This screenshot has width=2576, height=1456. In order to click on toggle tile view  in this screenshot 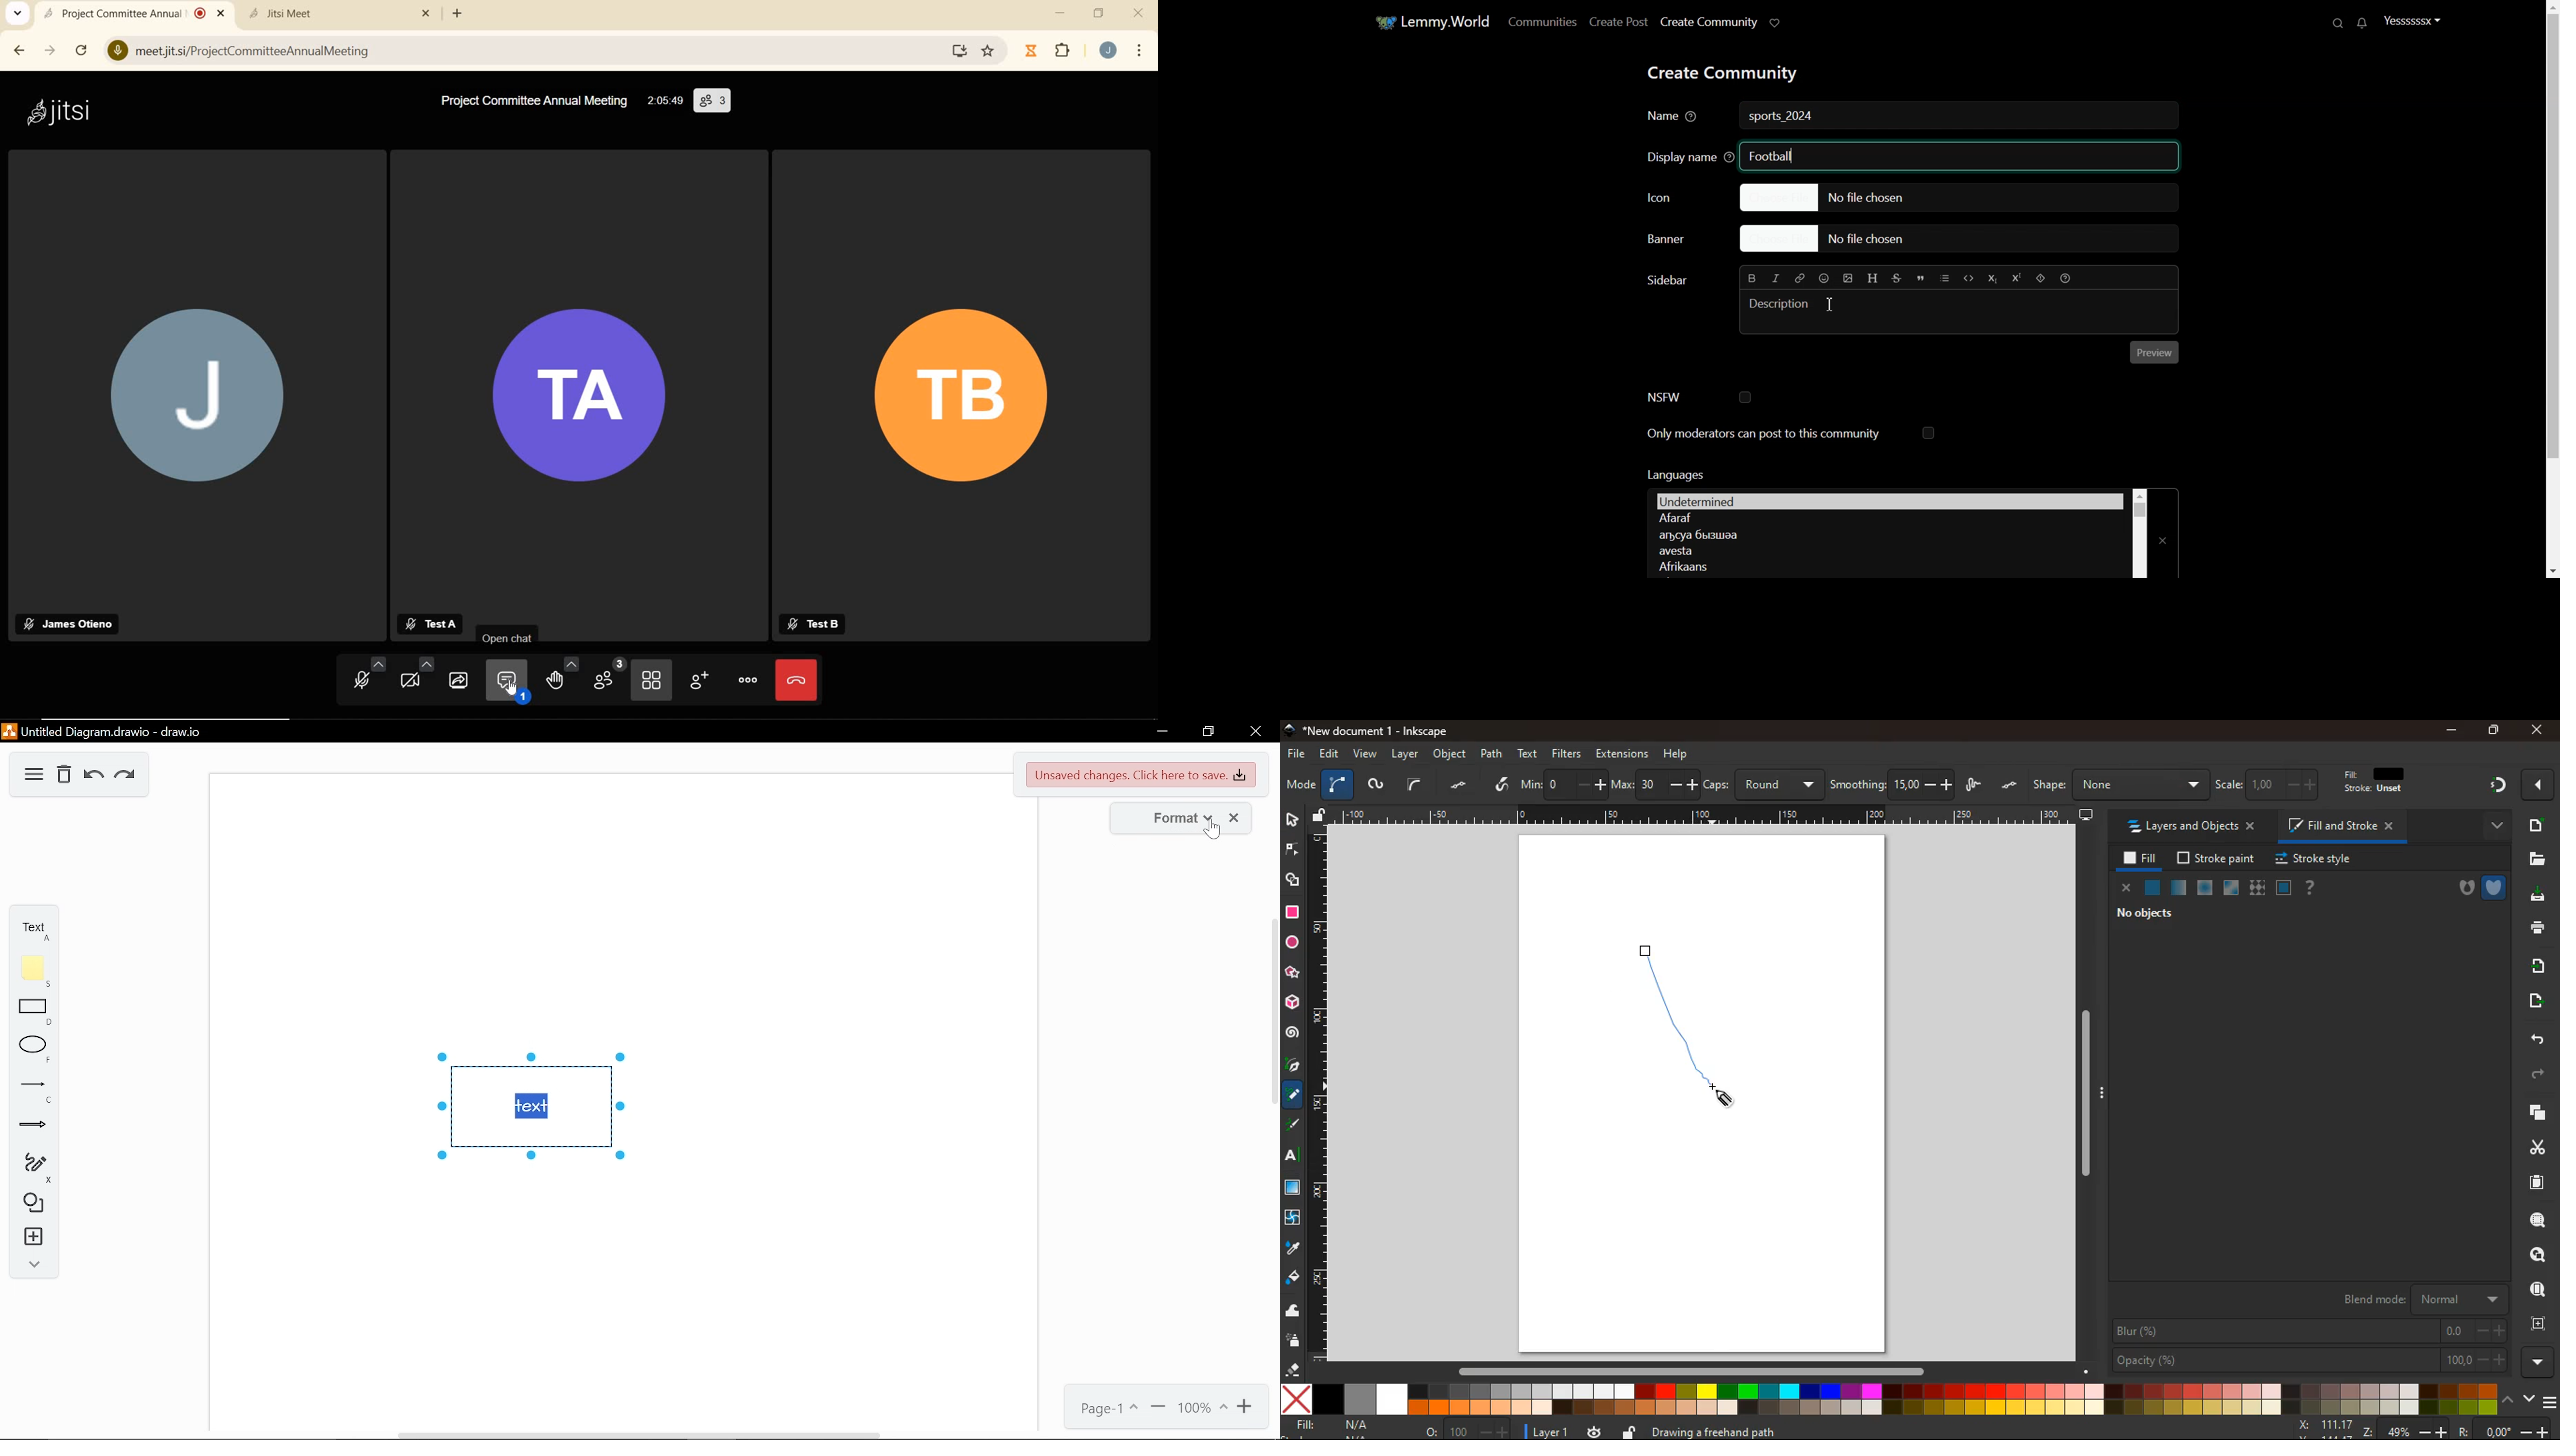, I will do `click(652, 681)`.